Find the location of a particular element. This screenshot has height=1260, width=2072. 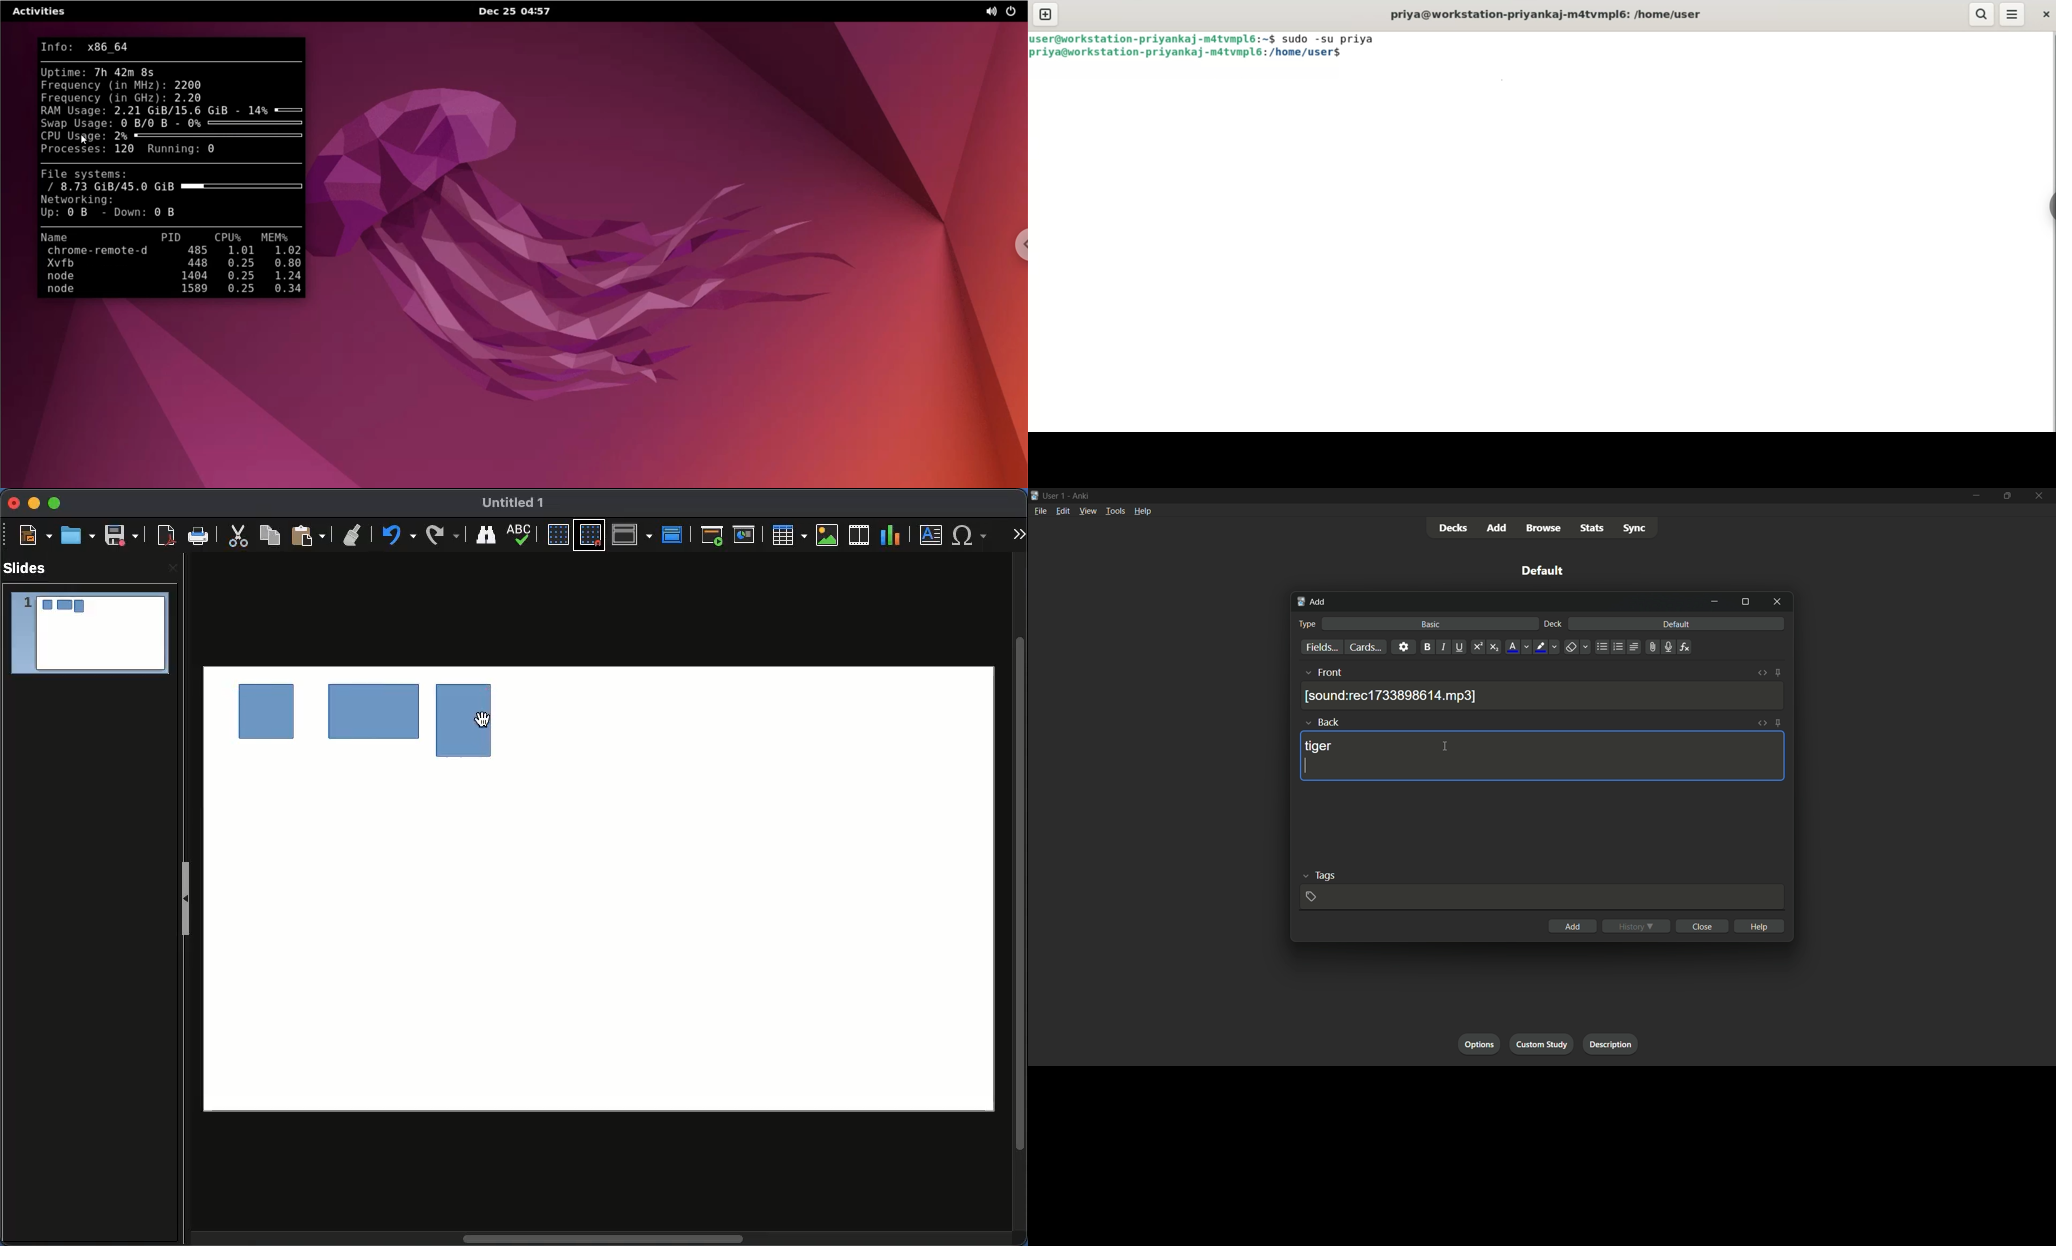

subscript is located at coordinates (1495, 647).